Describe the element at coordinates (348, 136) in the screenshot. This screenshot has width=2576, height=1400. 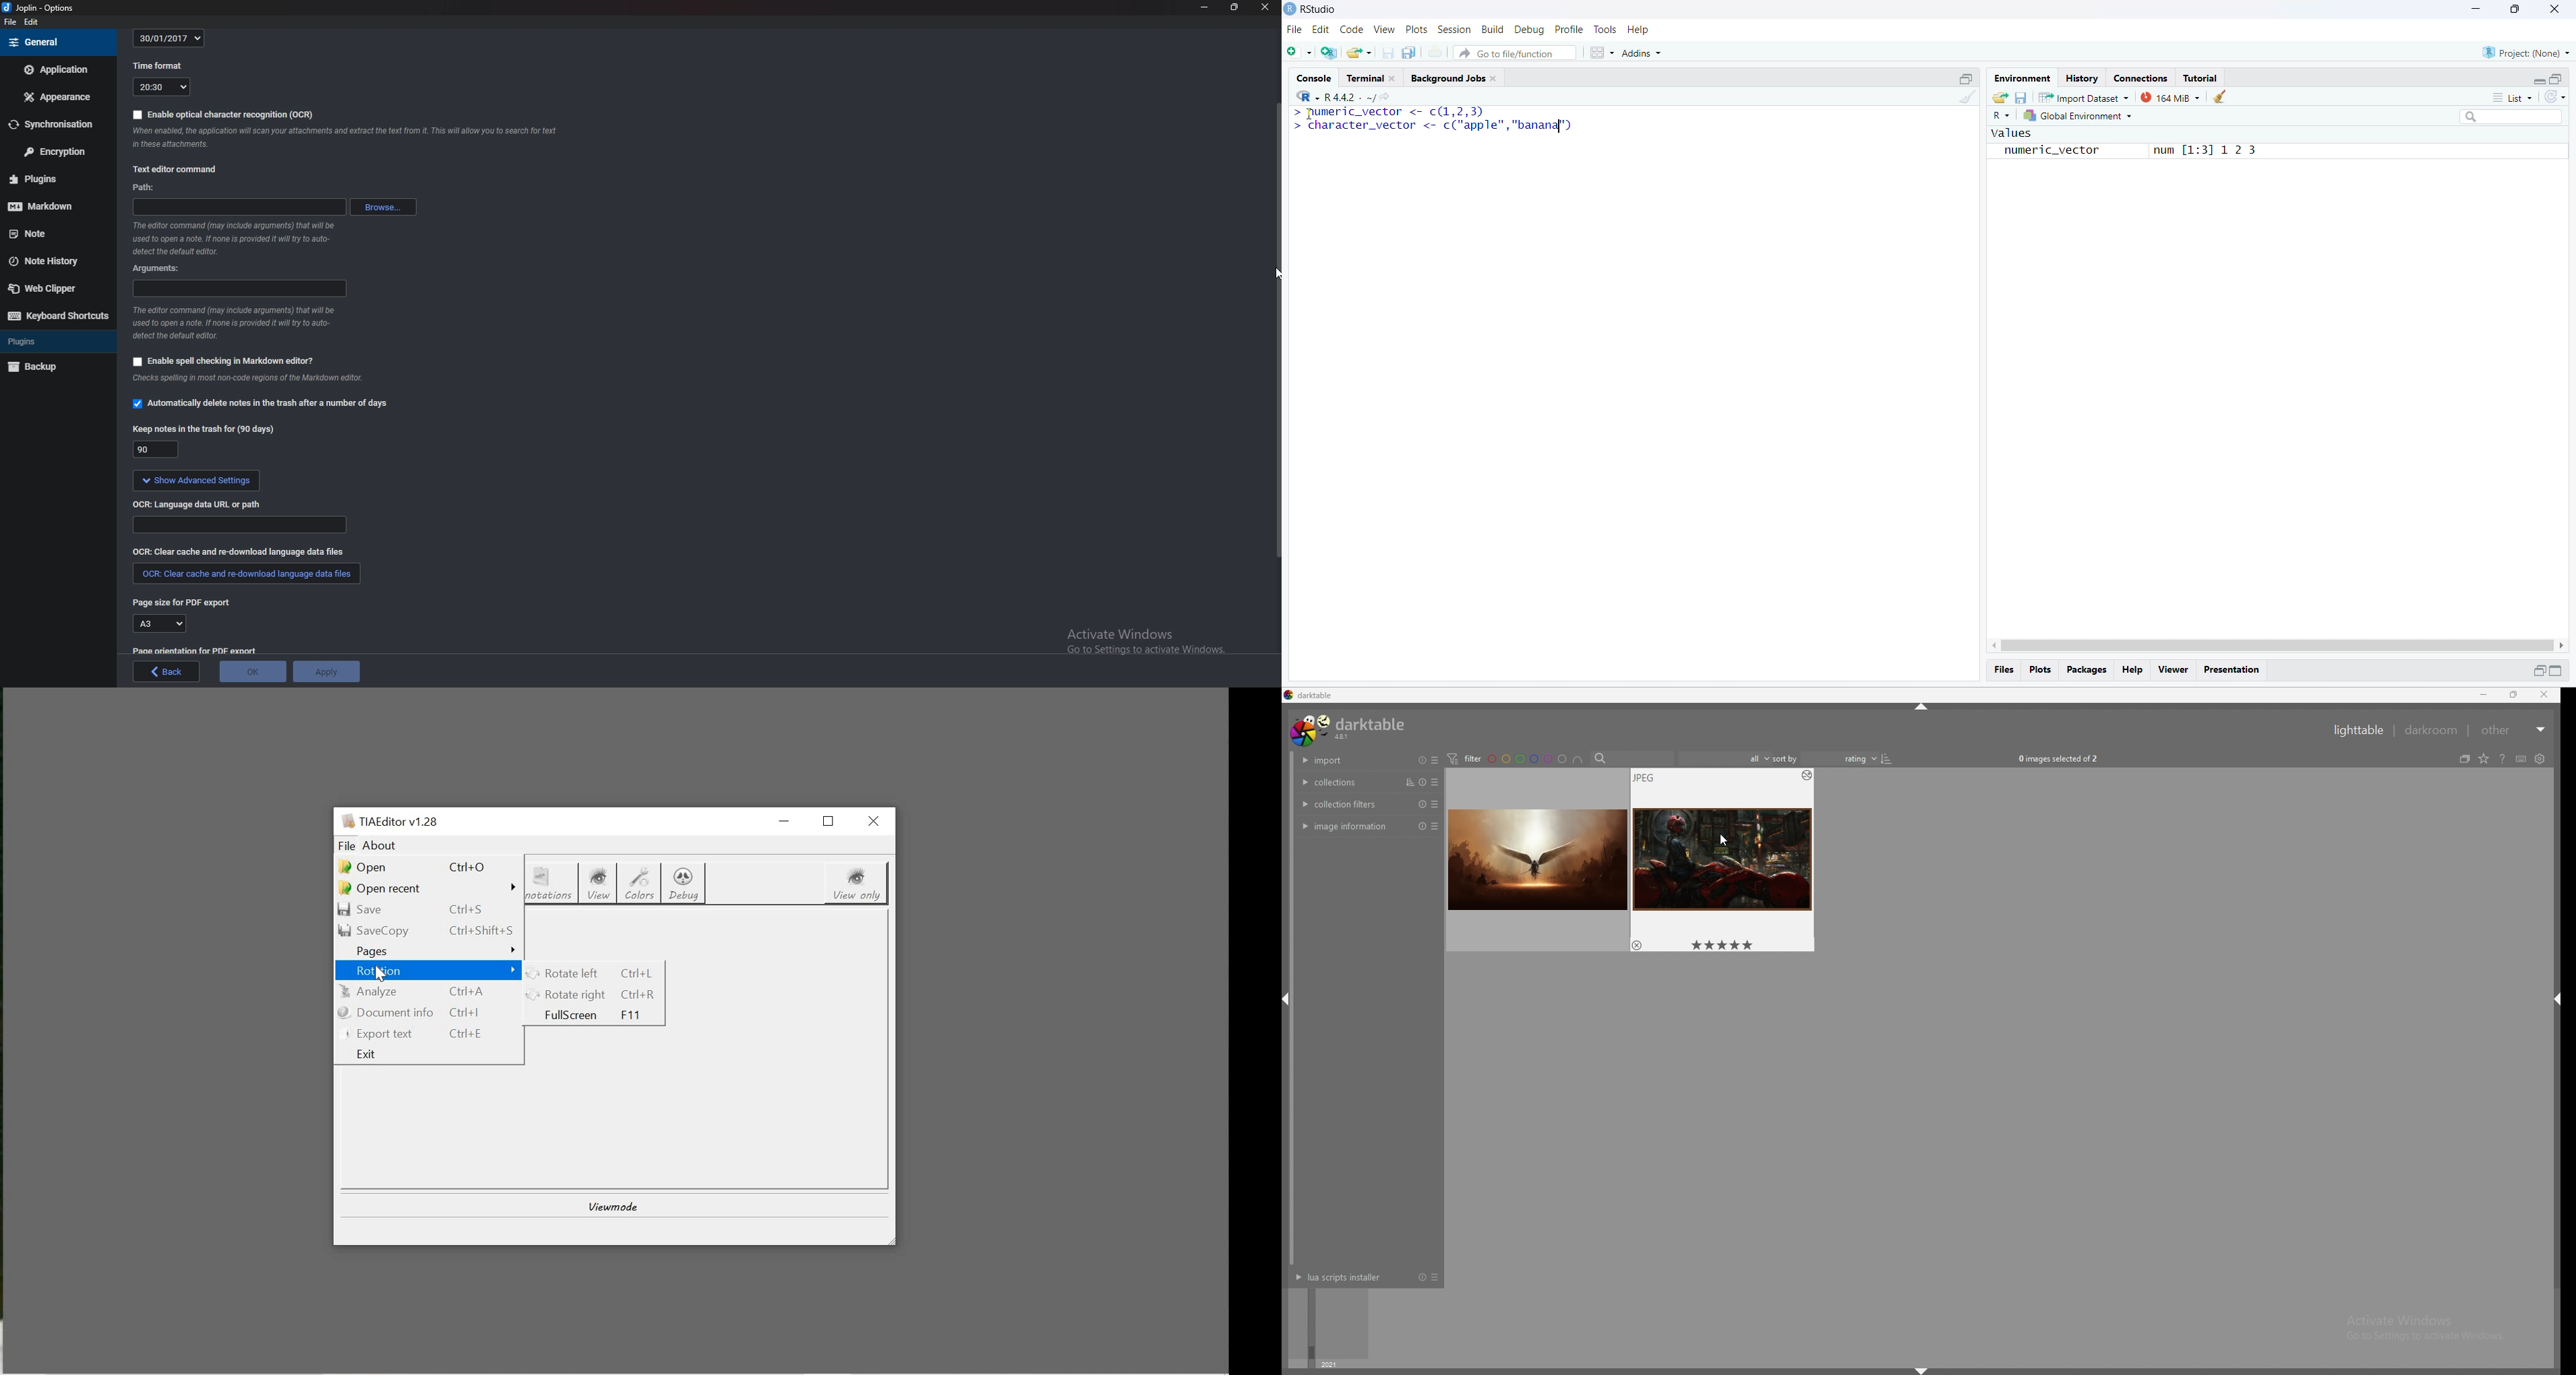
I see `Info` at that location.